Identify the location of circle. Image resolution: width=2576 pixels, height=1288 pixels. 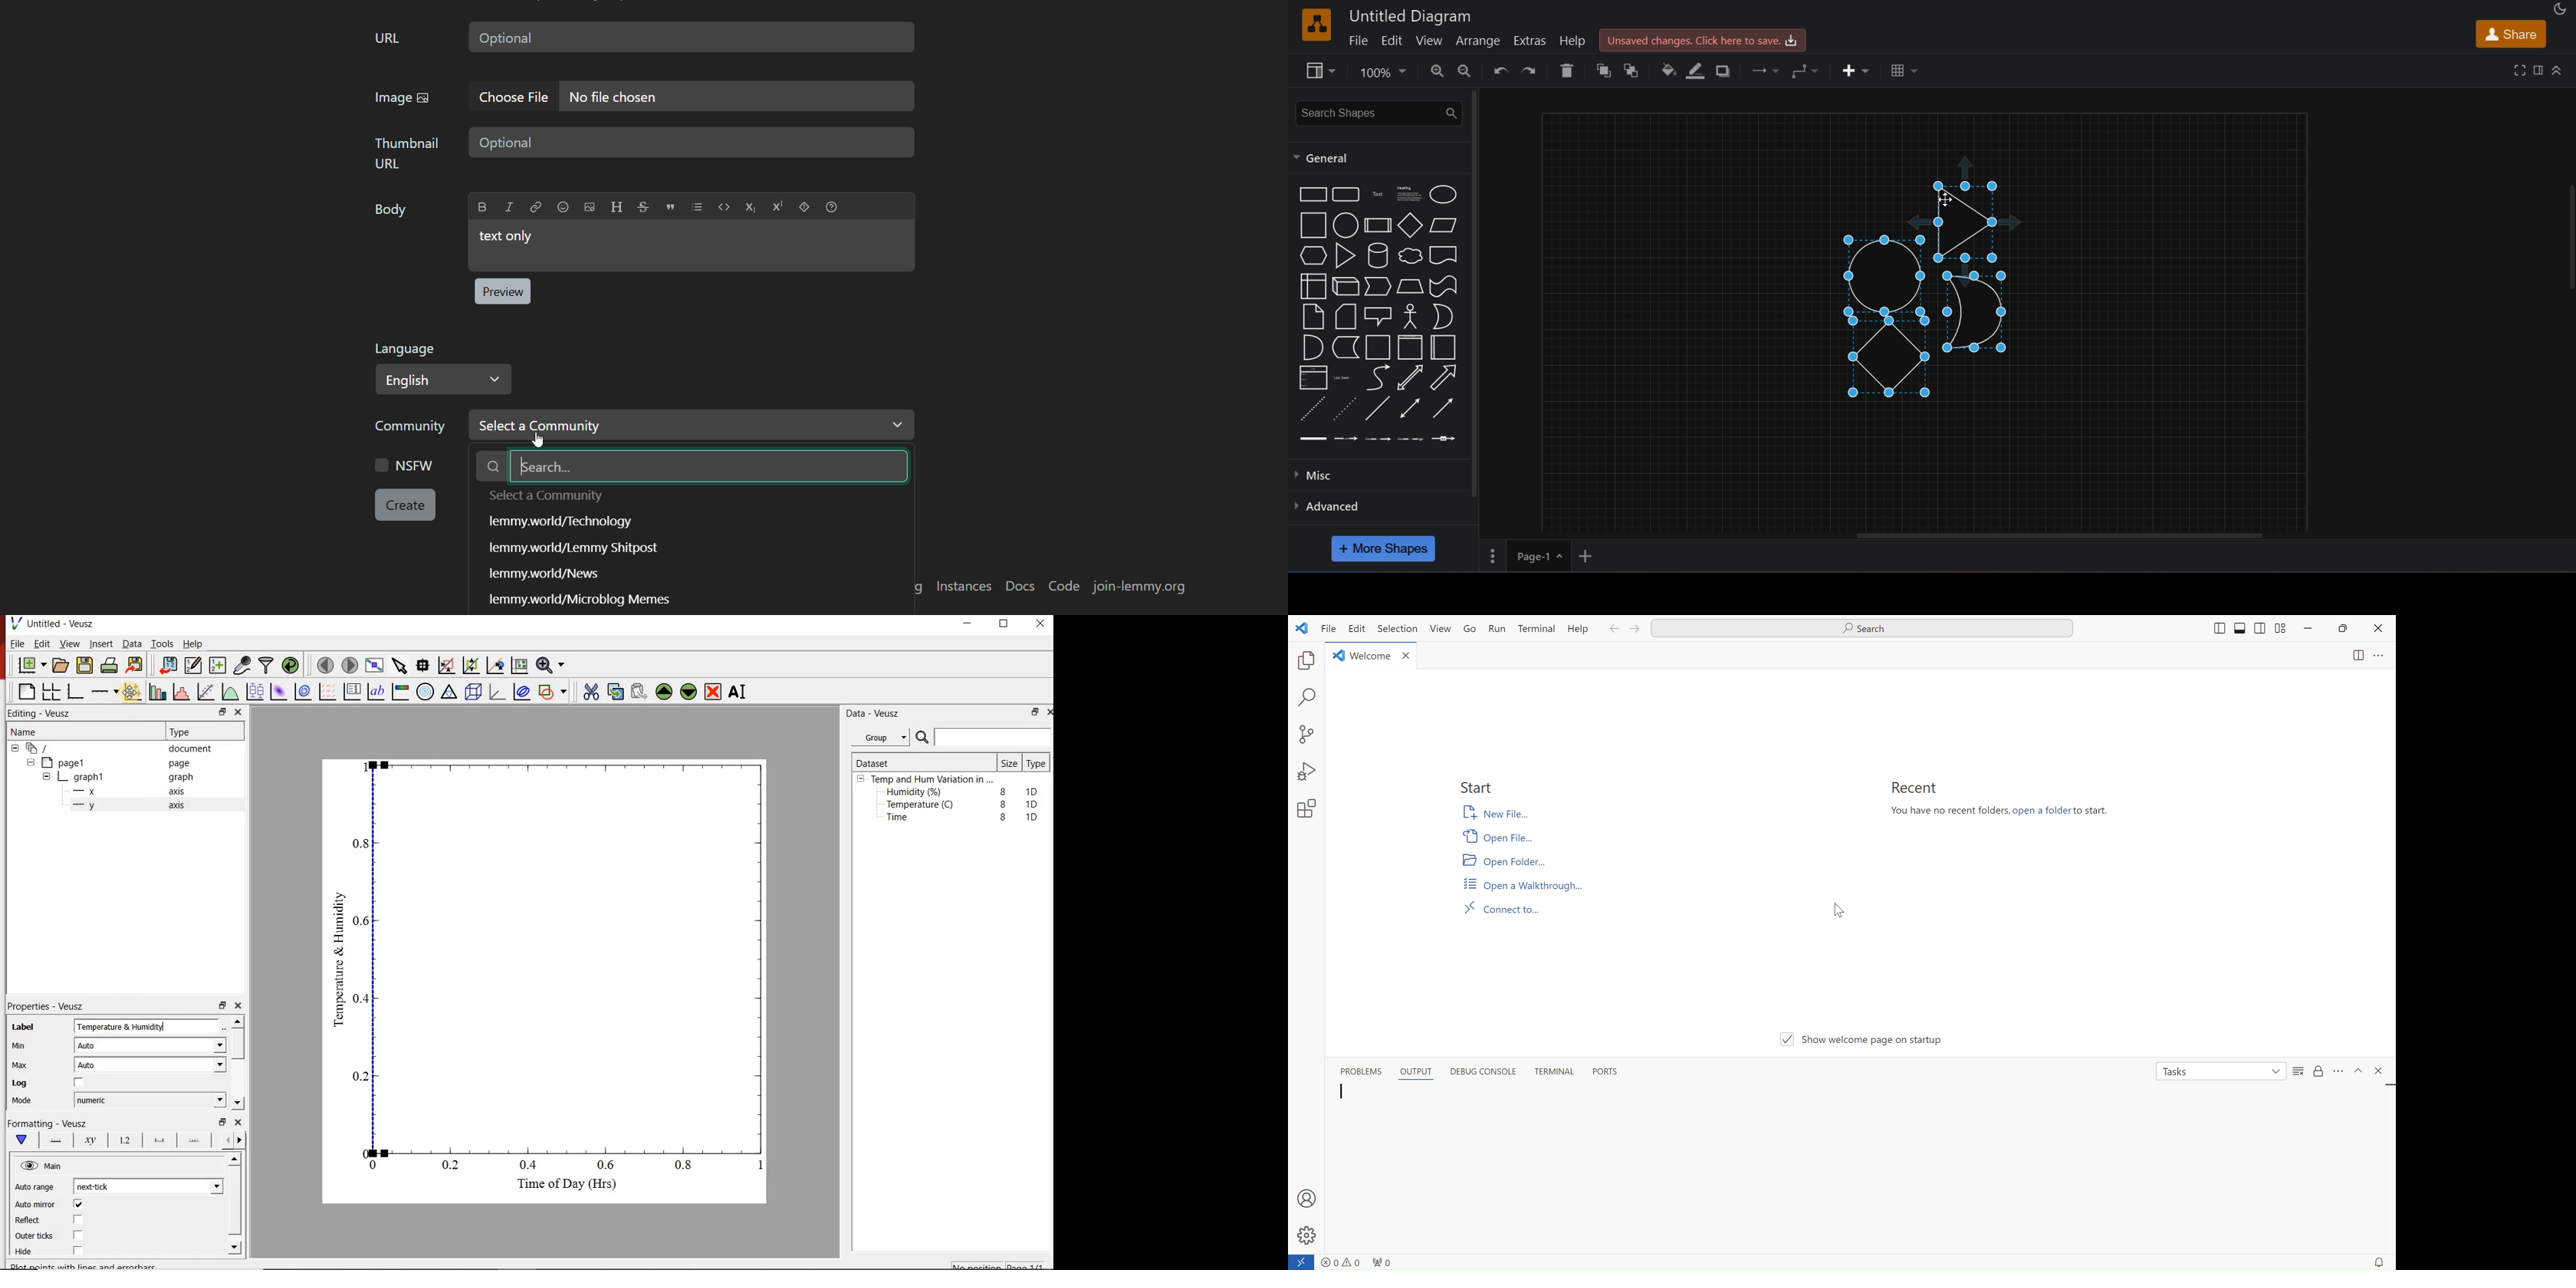
(1345, 225).